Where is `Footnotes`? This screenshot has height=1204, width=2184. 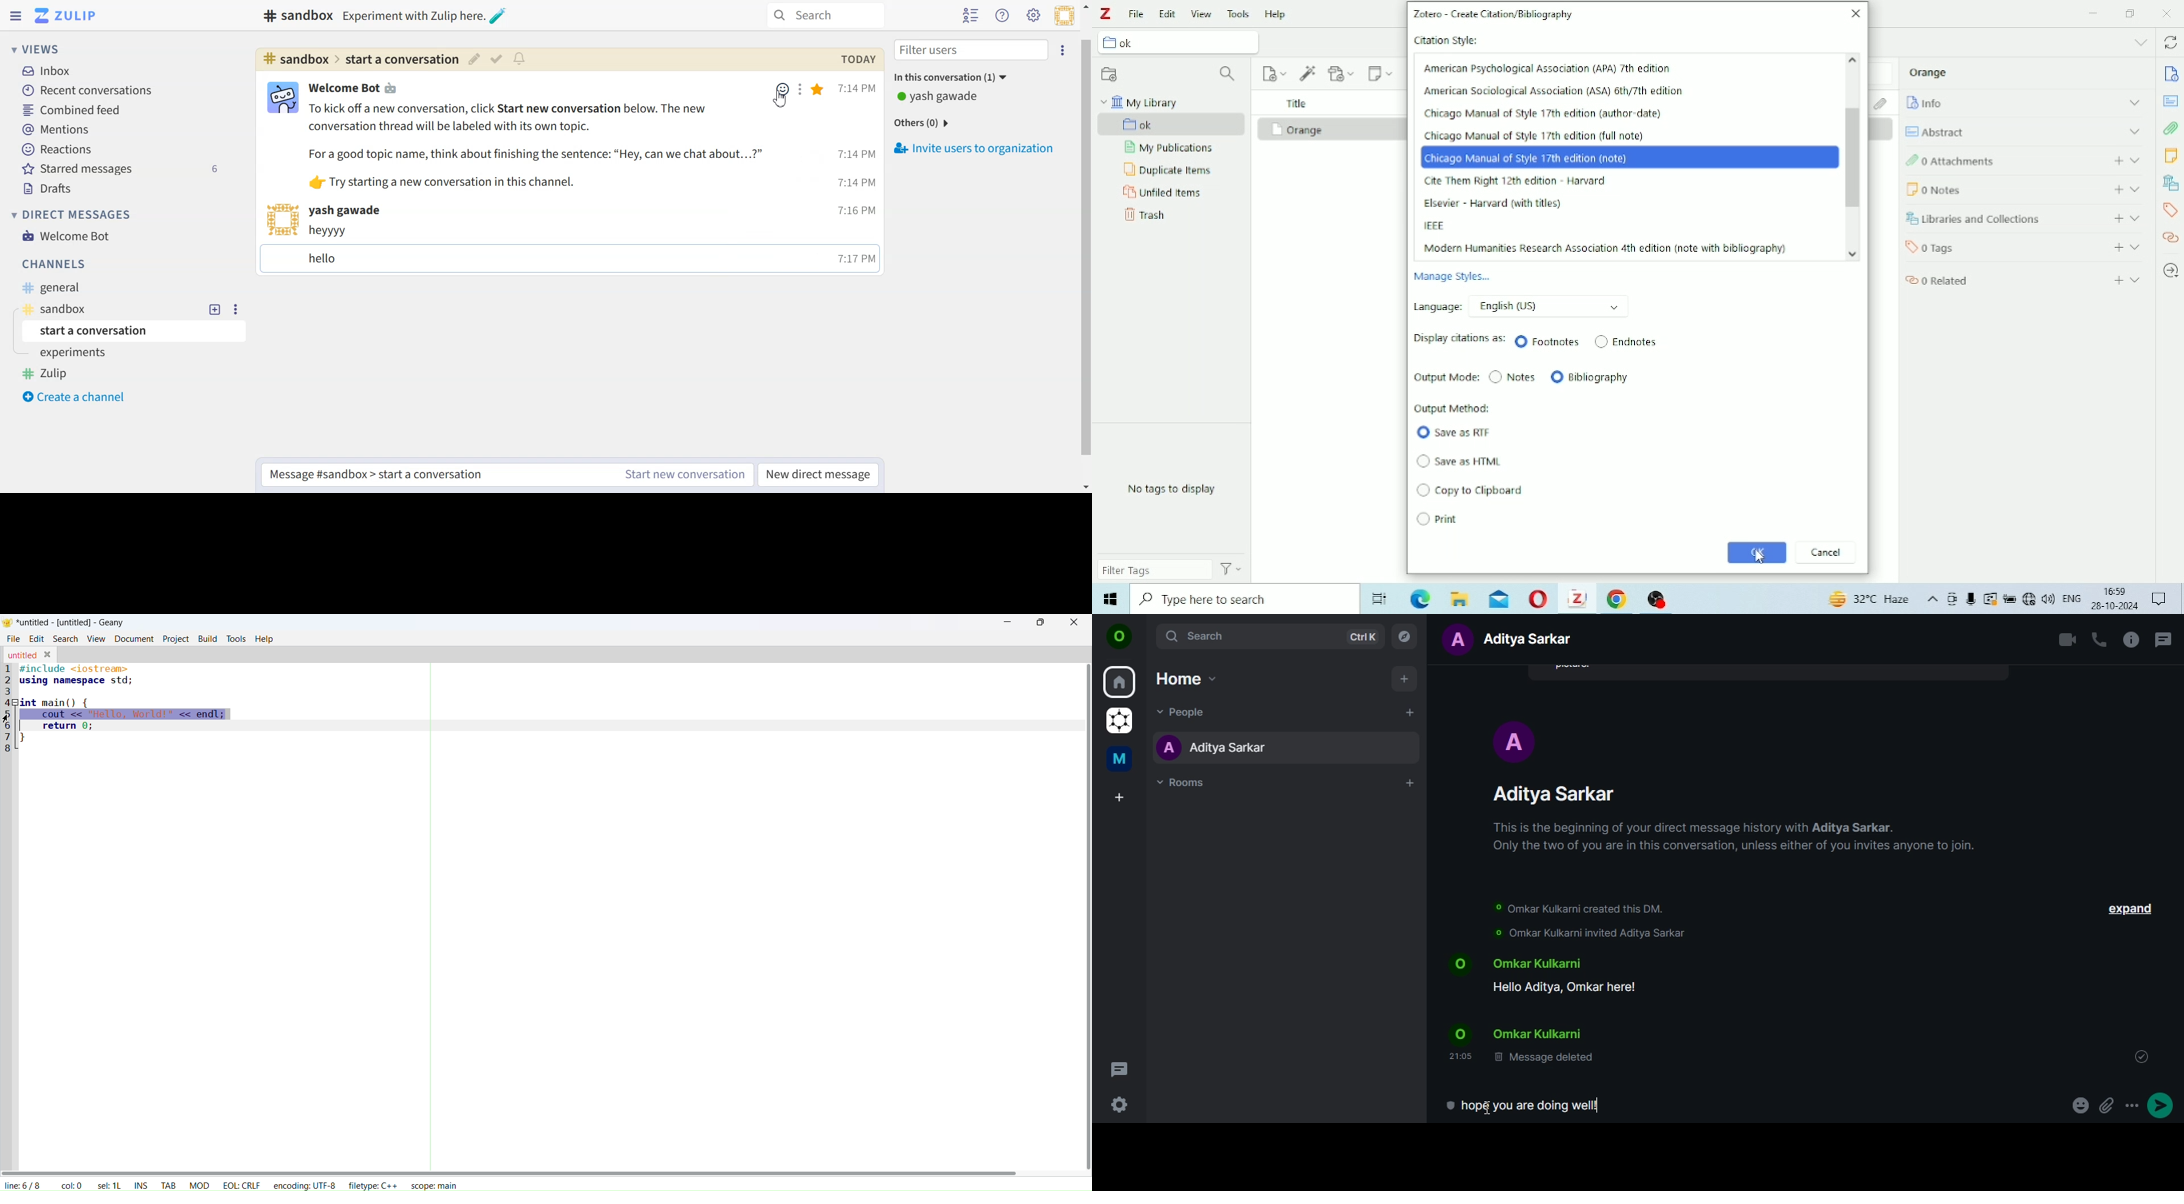 Footnotes is located at coordinates (1548, 342).